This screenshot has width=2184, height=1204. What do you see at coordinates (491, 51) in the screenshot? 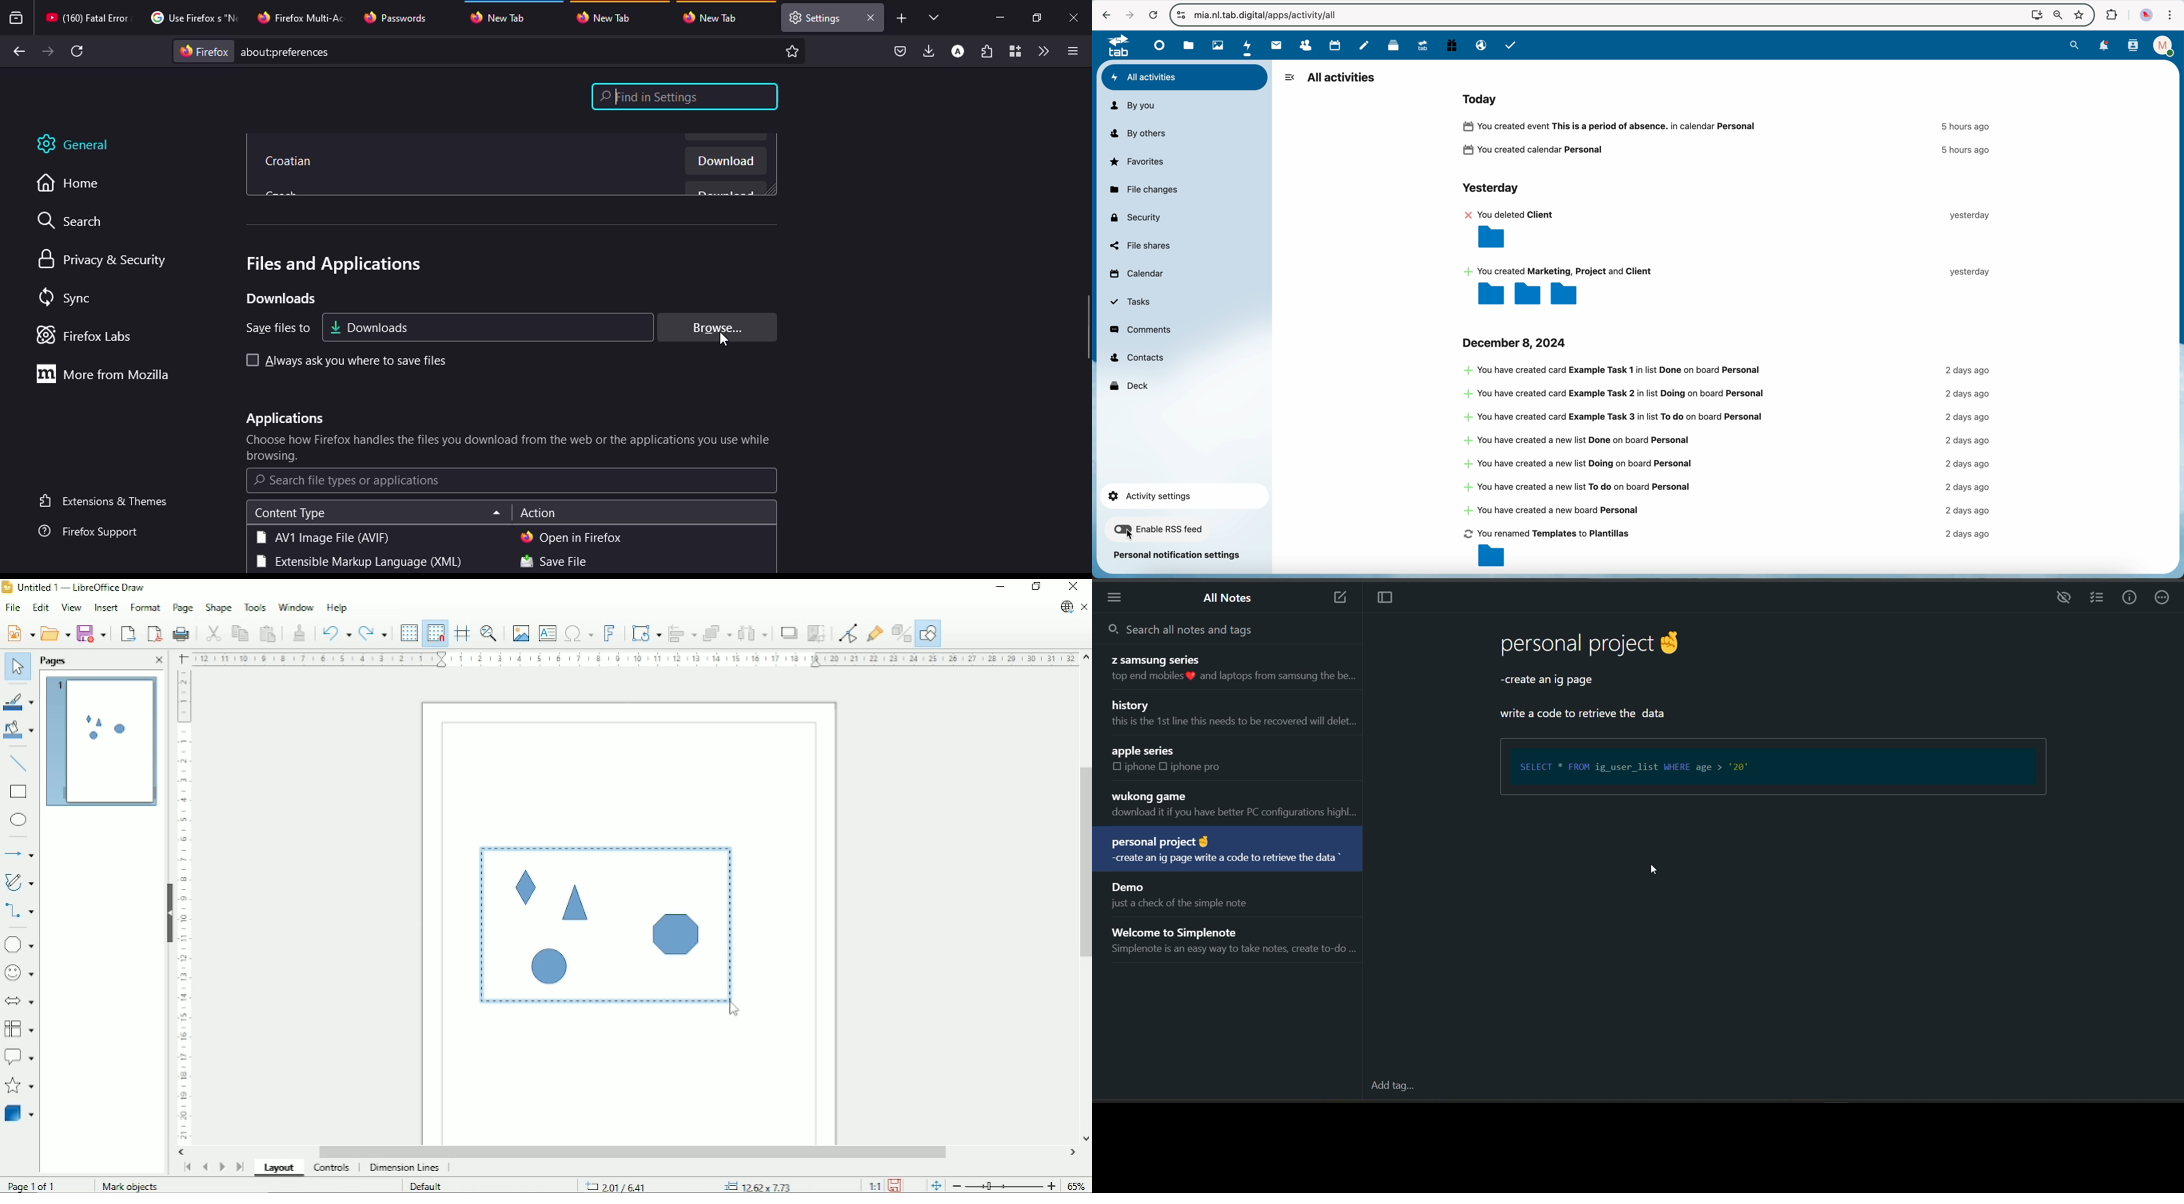
I see `about:preferences` at bounding box center [491, 51].